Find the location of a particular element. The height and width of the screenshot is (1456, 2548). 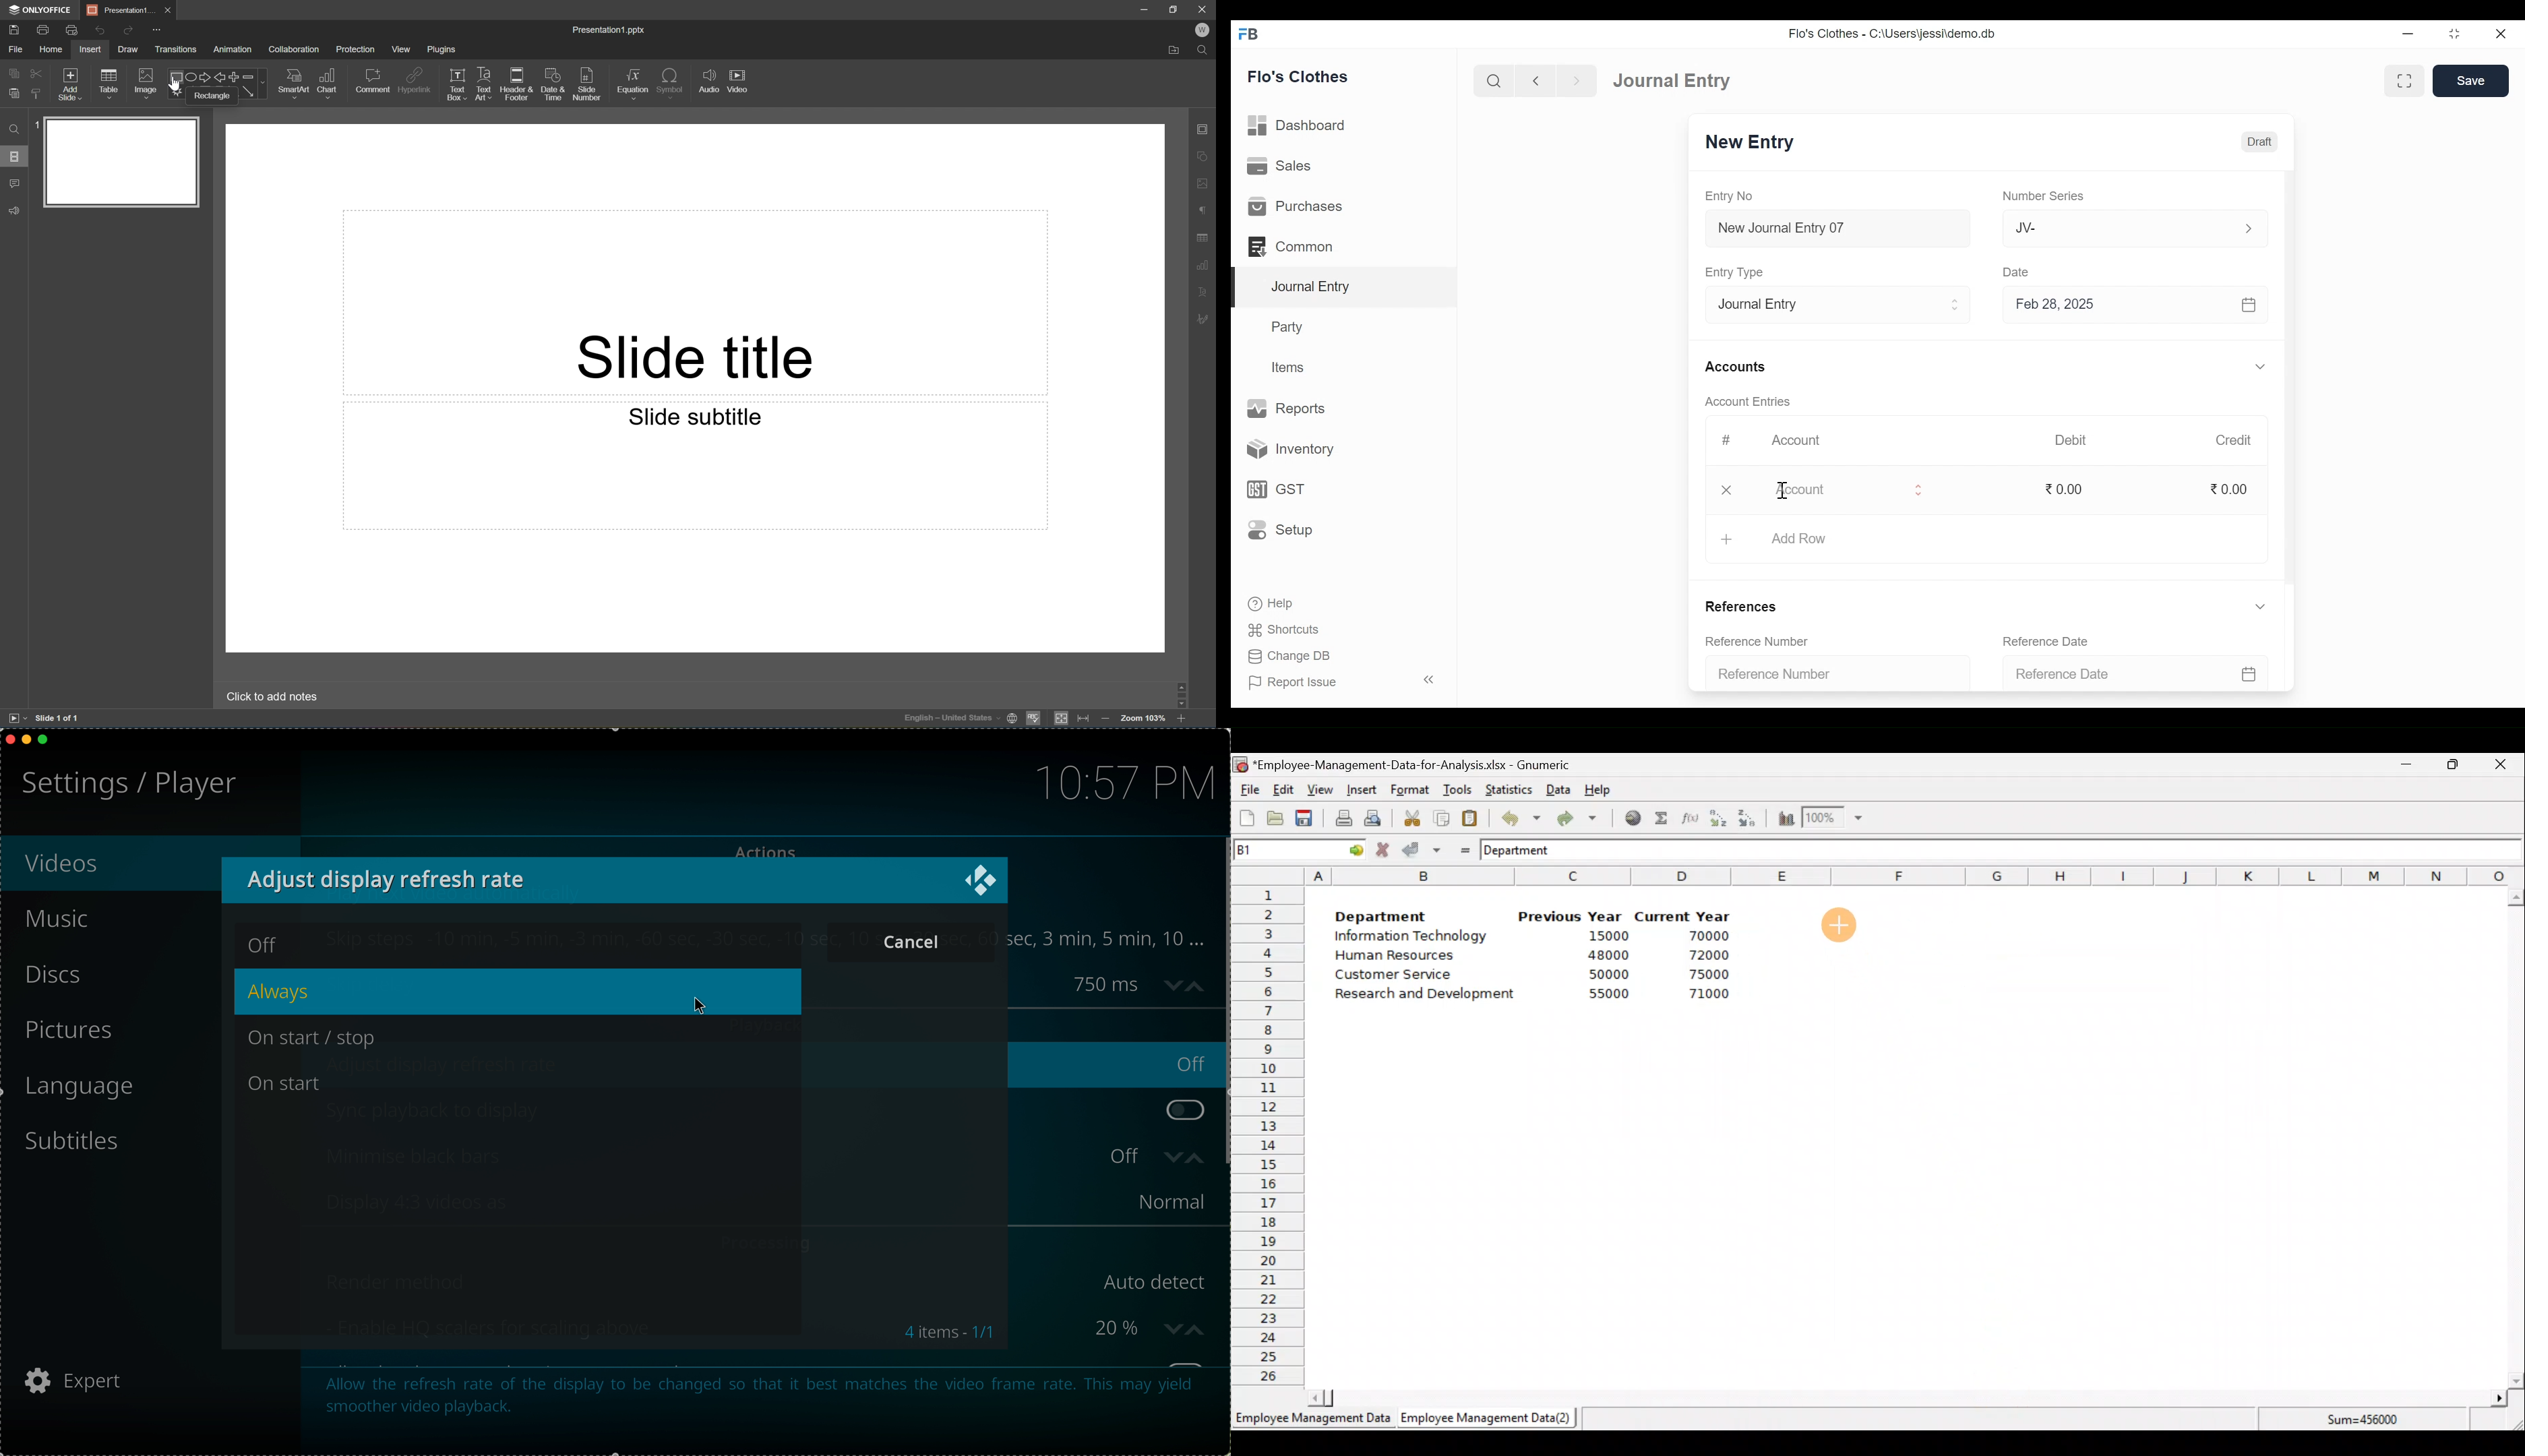

Close is located at coordinates (2501, 34).